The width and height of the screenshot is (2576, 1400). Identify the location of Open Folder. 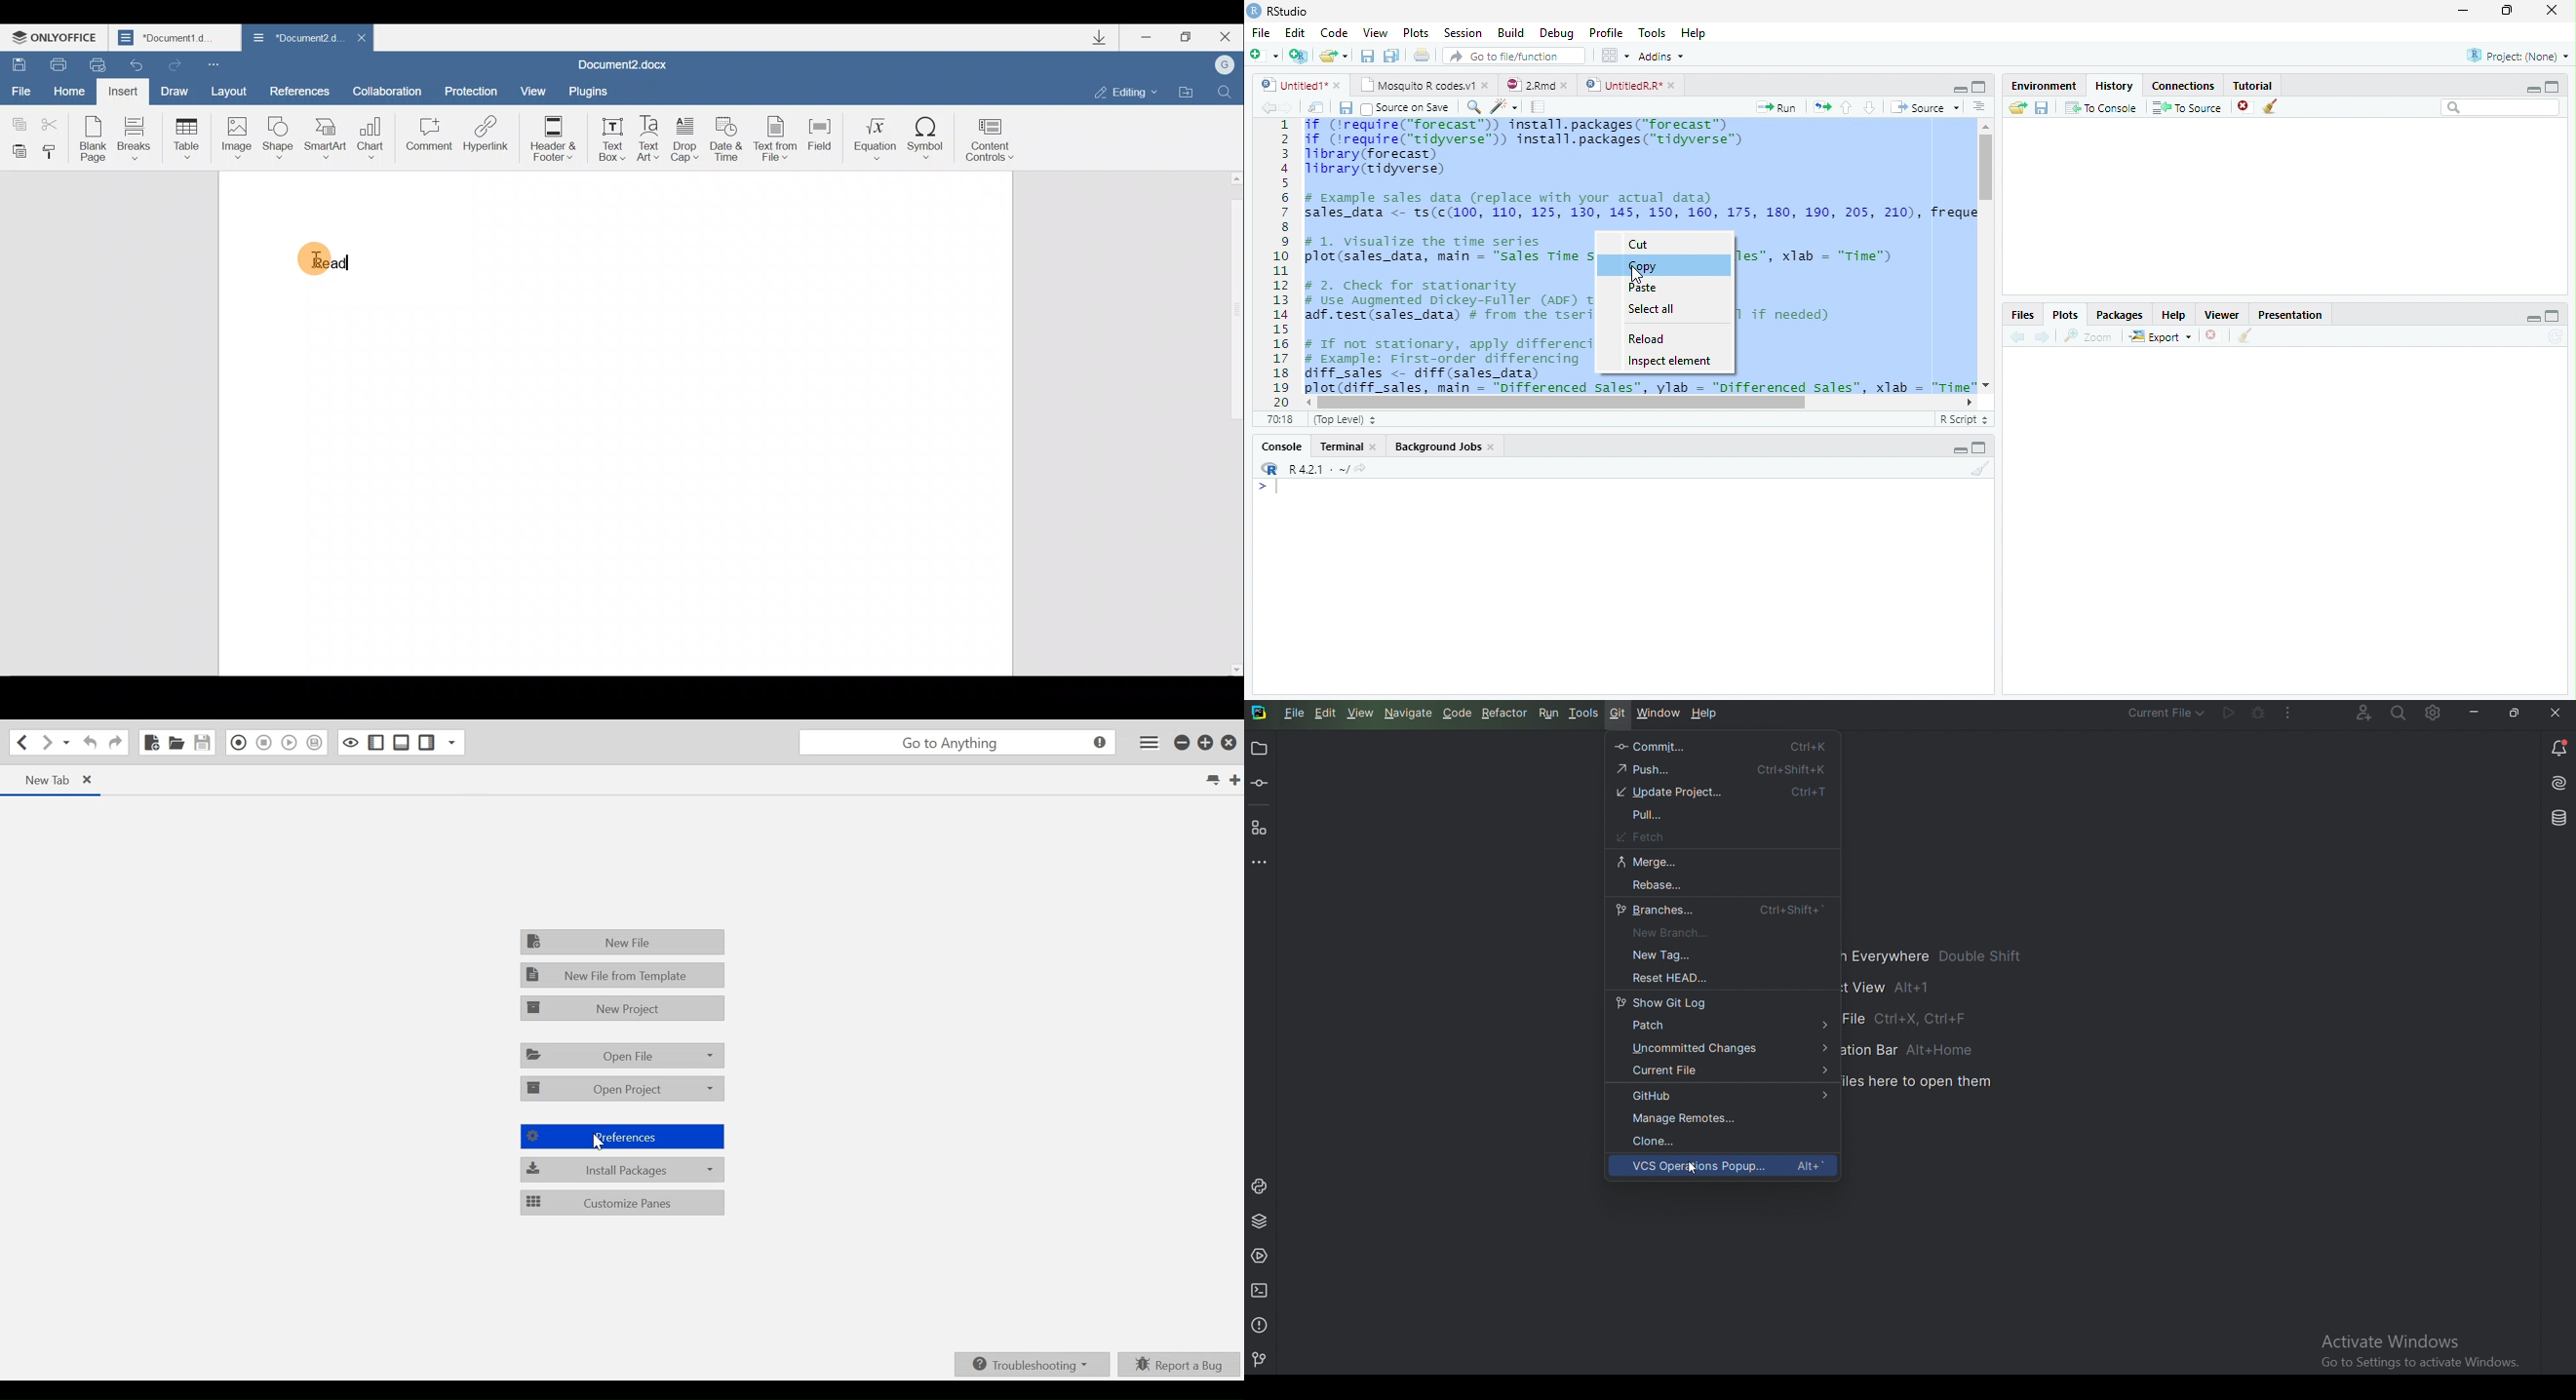
(1335, 54).